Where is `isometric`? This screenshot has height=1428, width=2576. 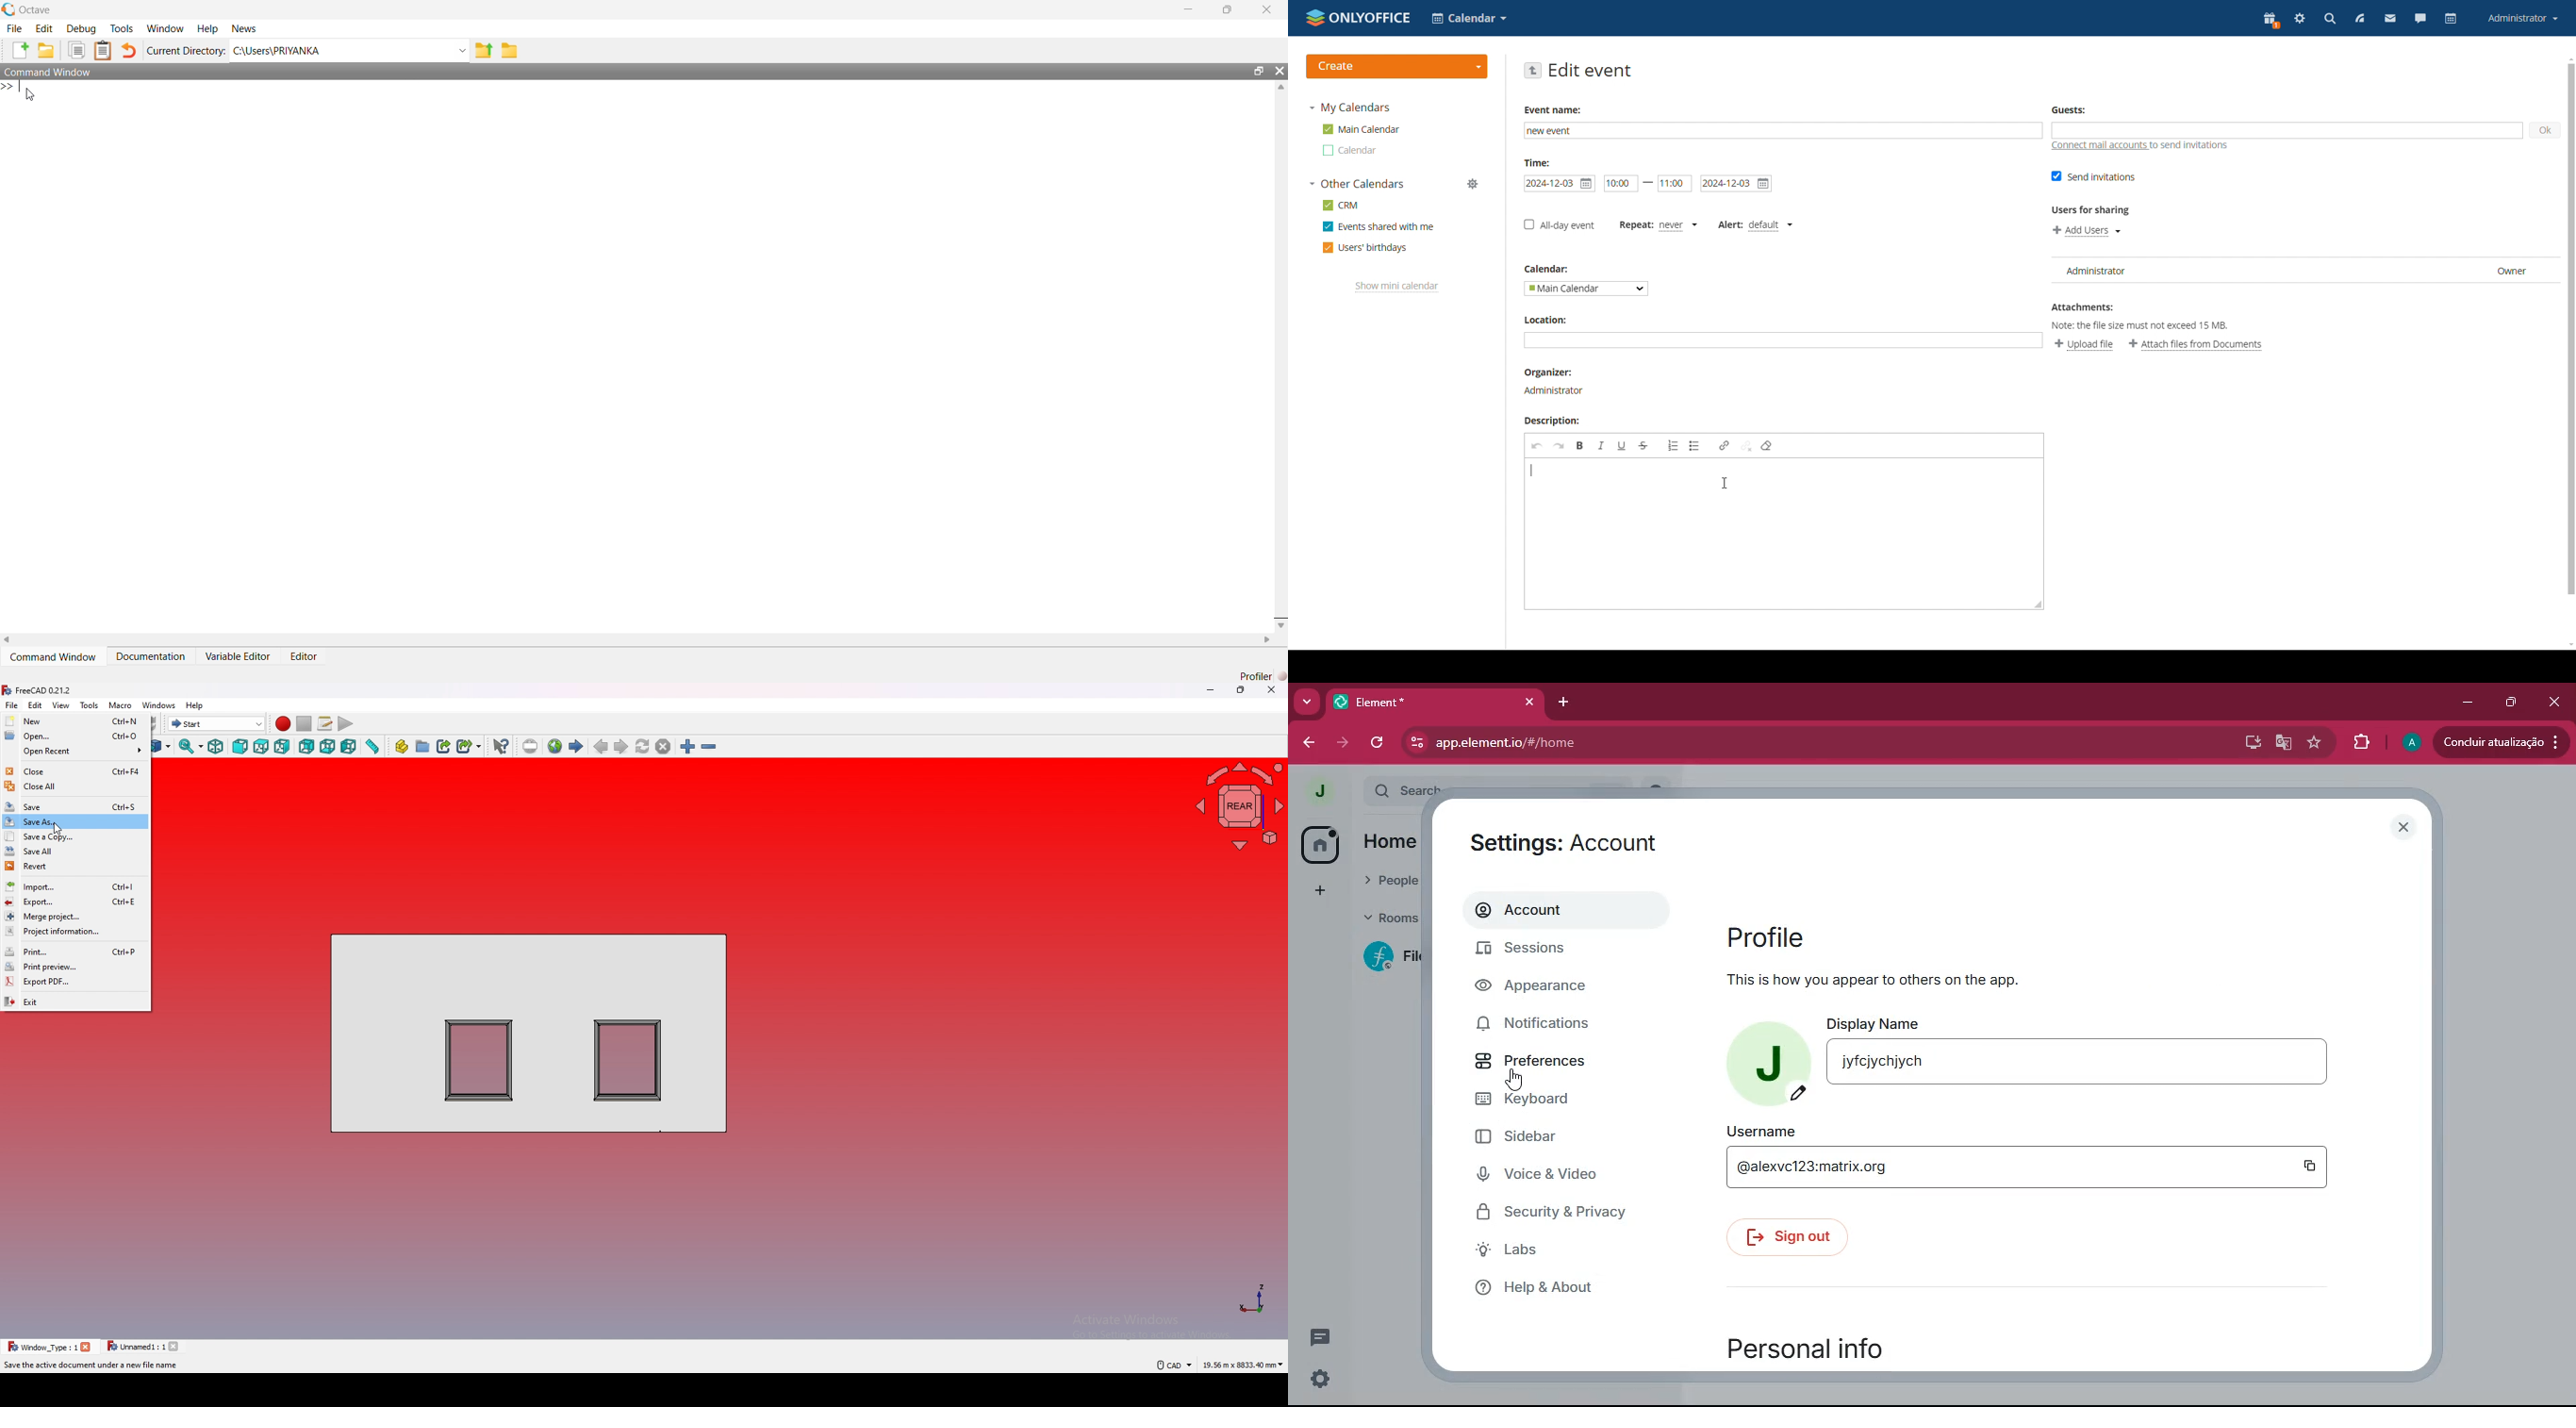 isometric is located at coordinates (216, 747).